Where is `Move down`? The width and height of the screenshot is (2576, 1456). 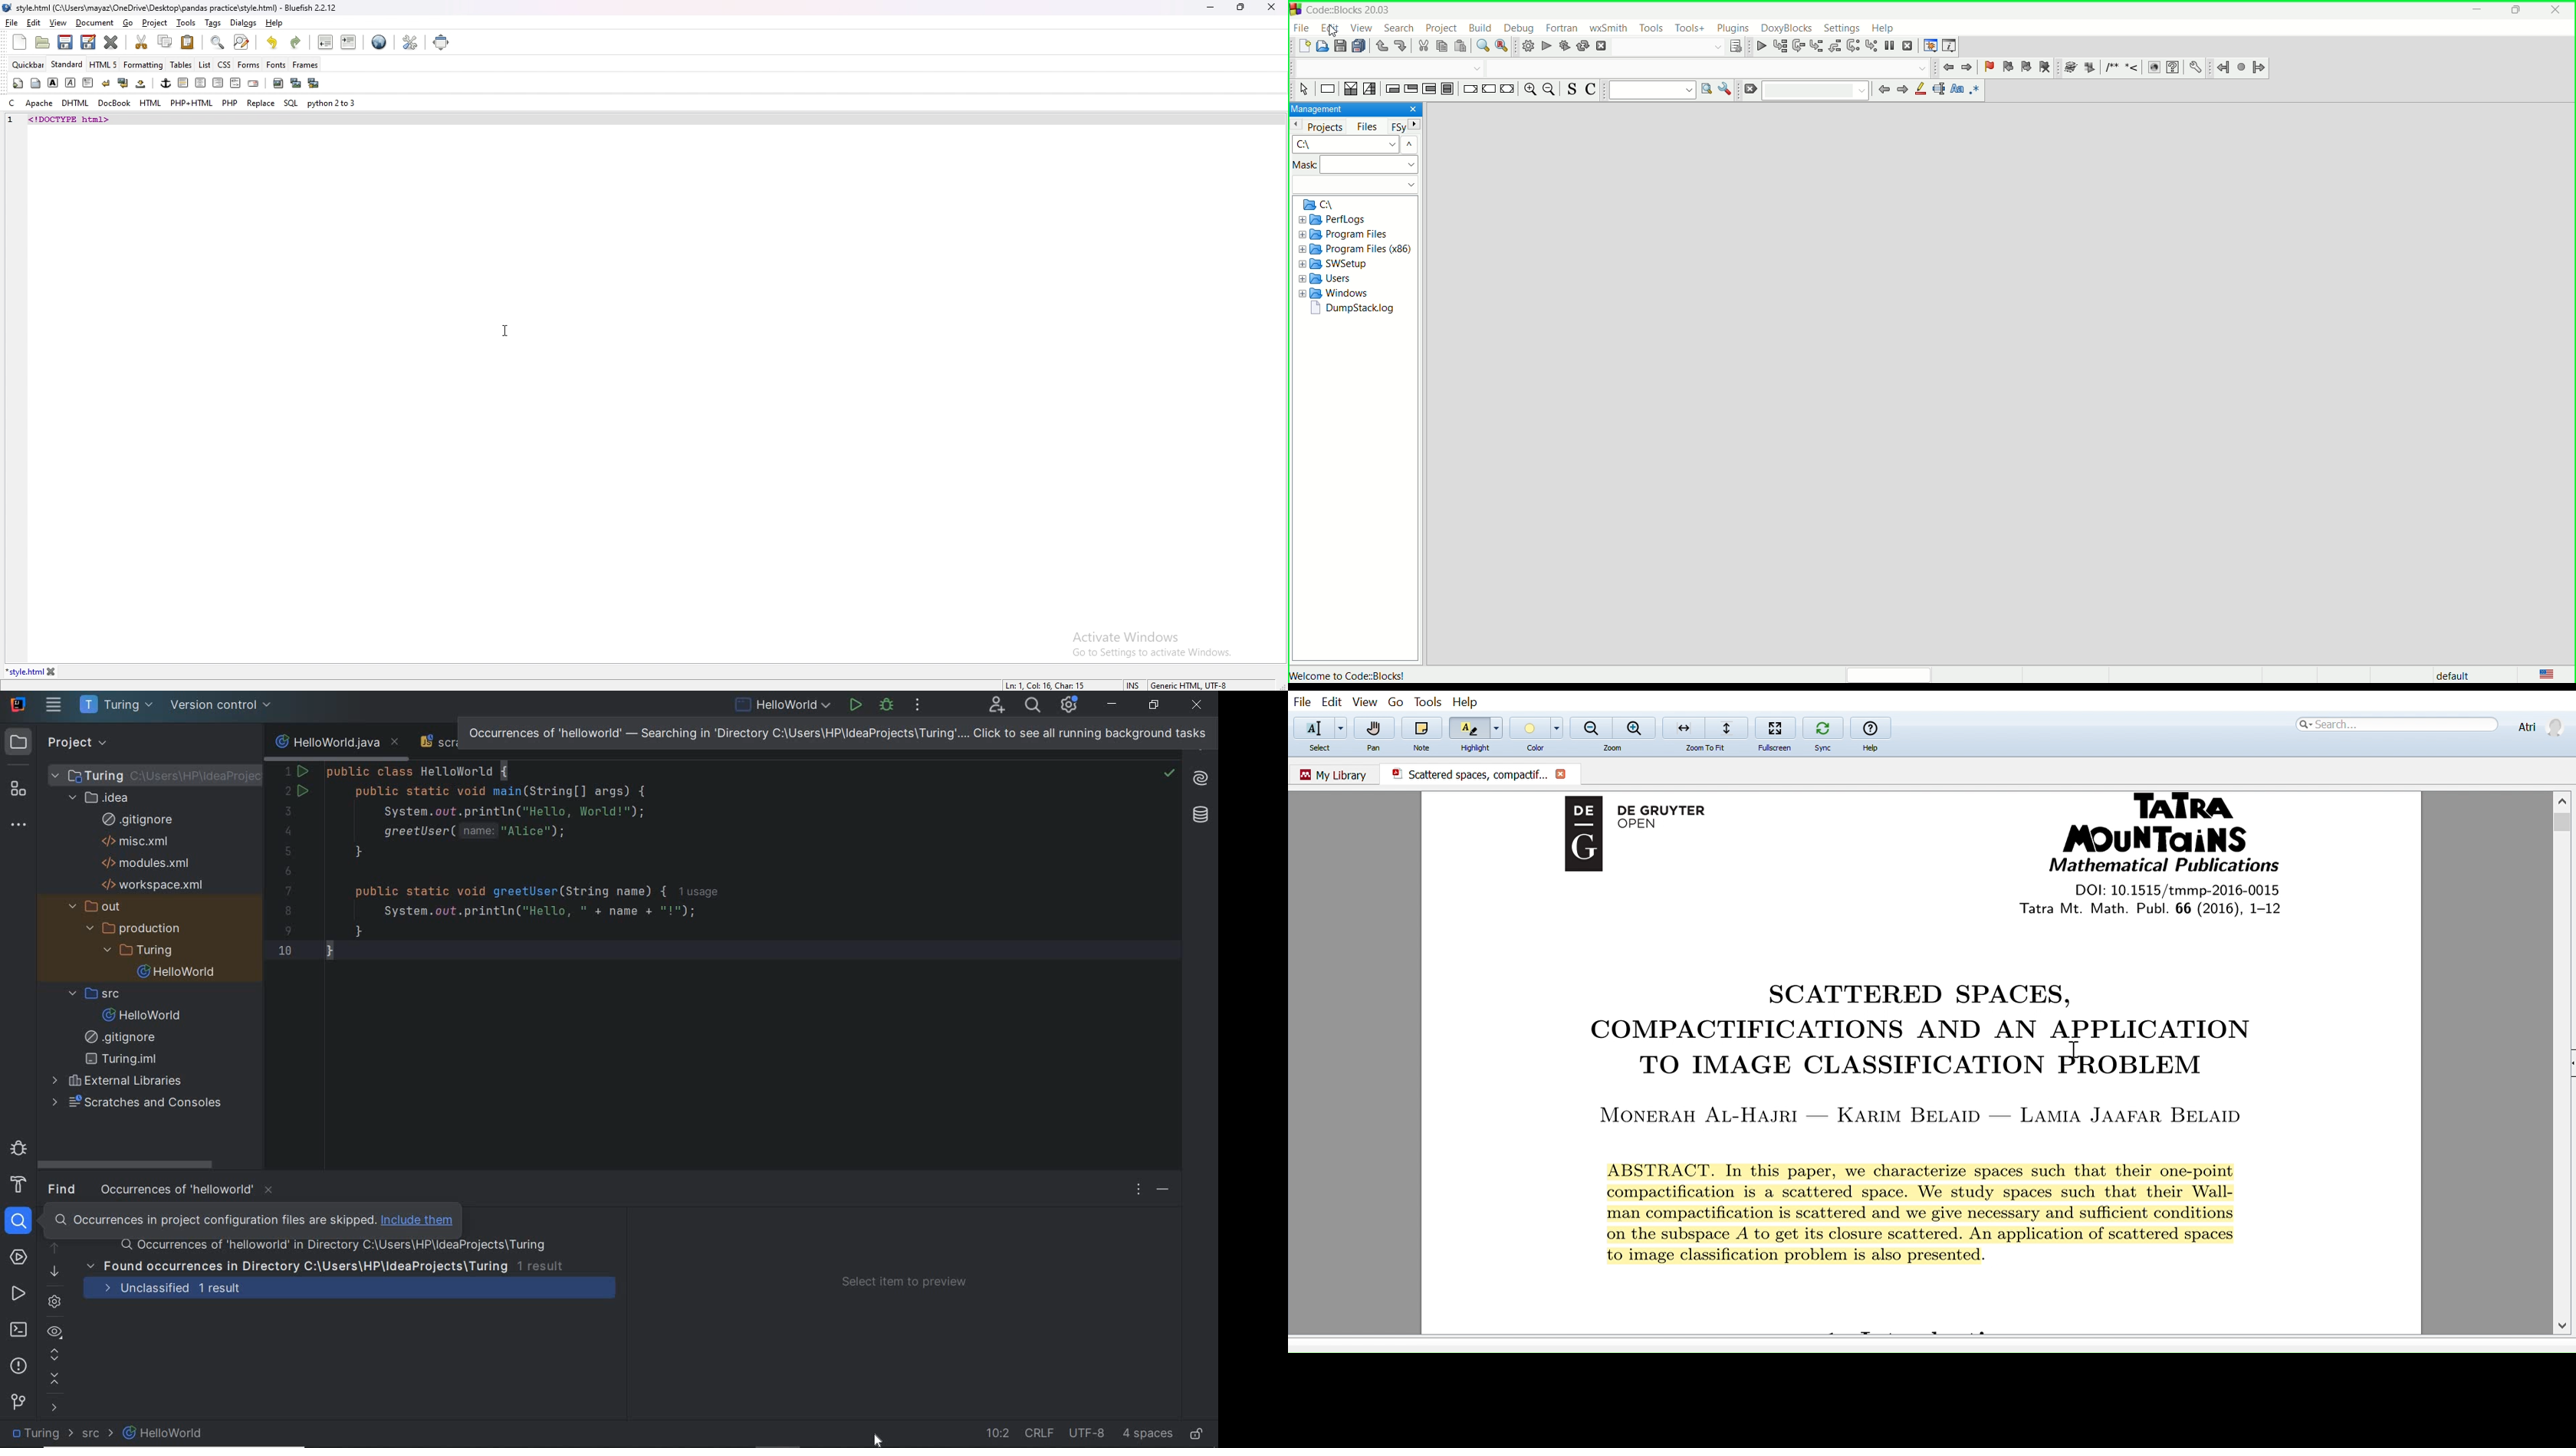
Move down is located at coordinates (2564, 1325).